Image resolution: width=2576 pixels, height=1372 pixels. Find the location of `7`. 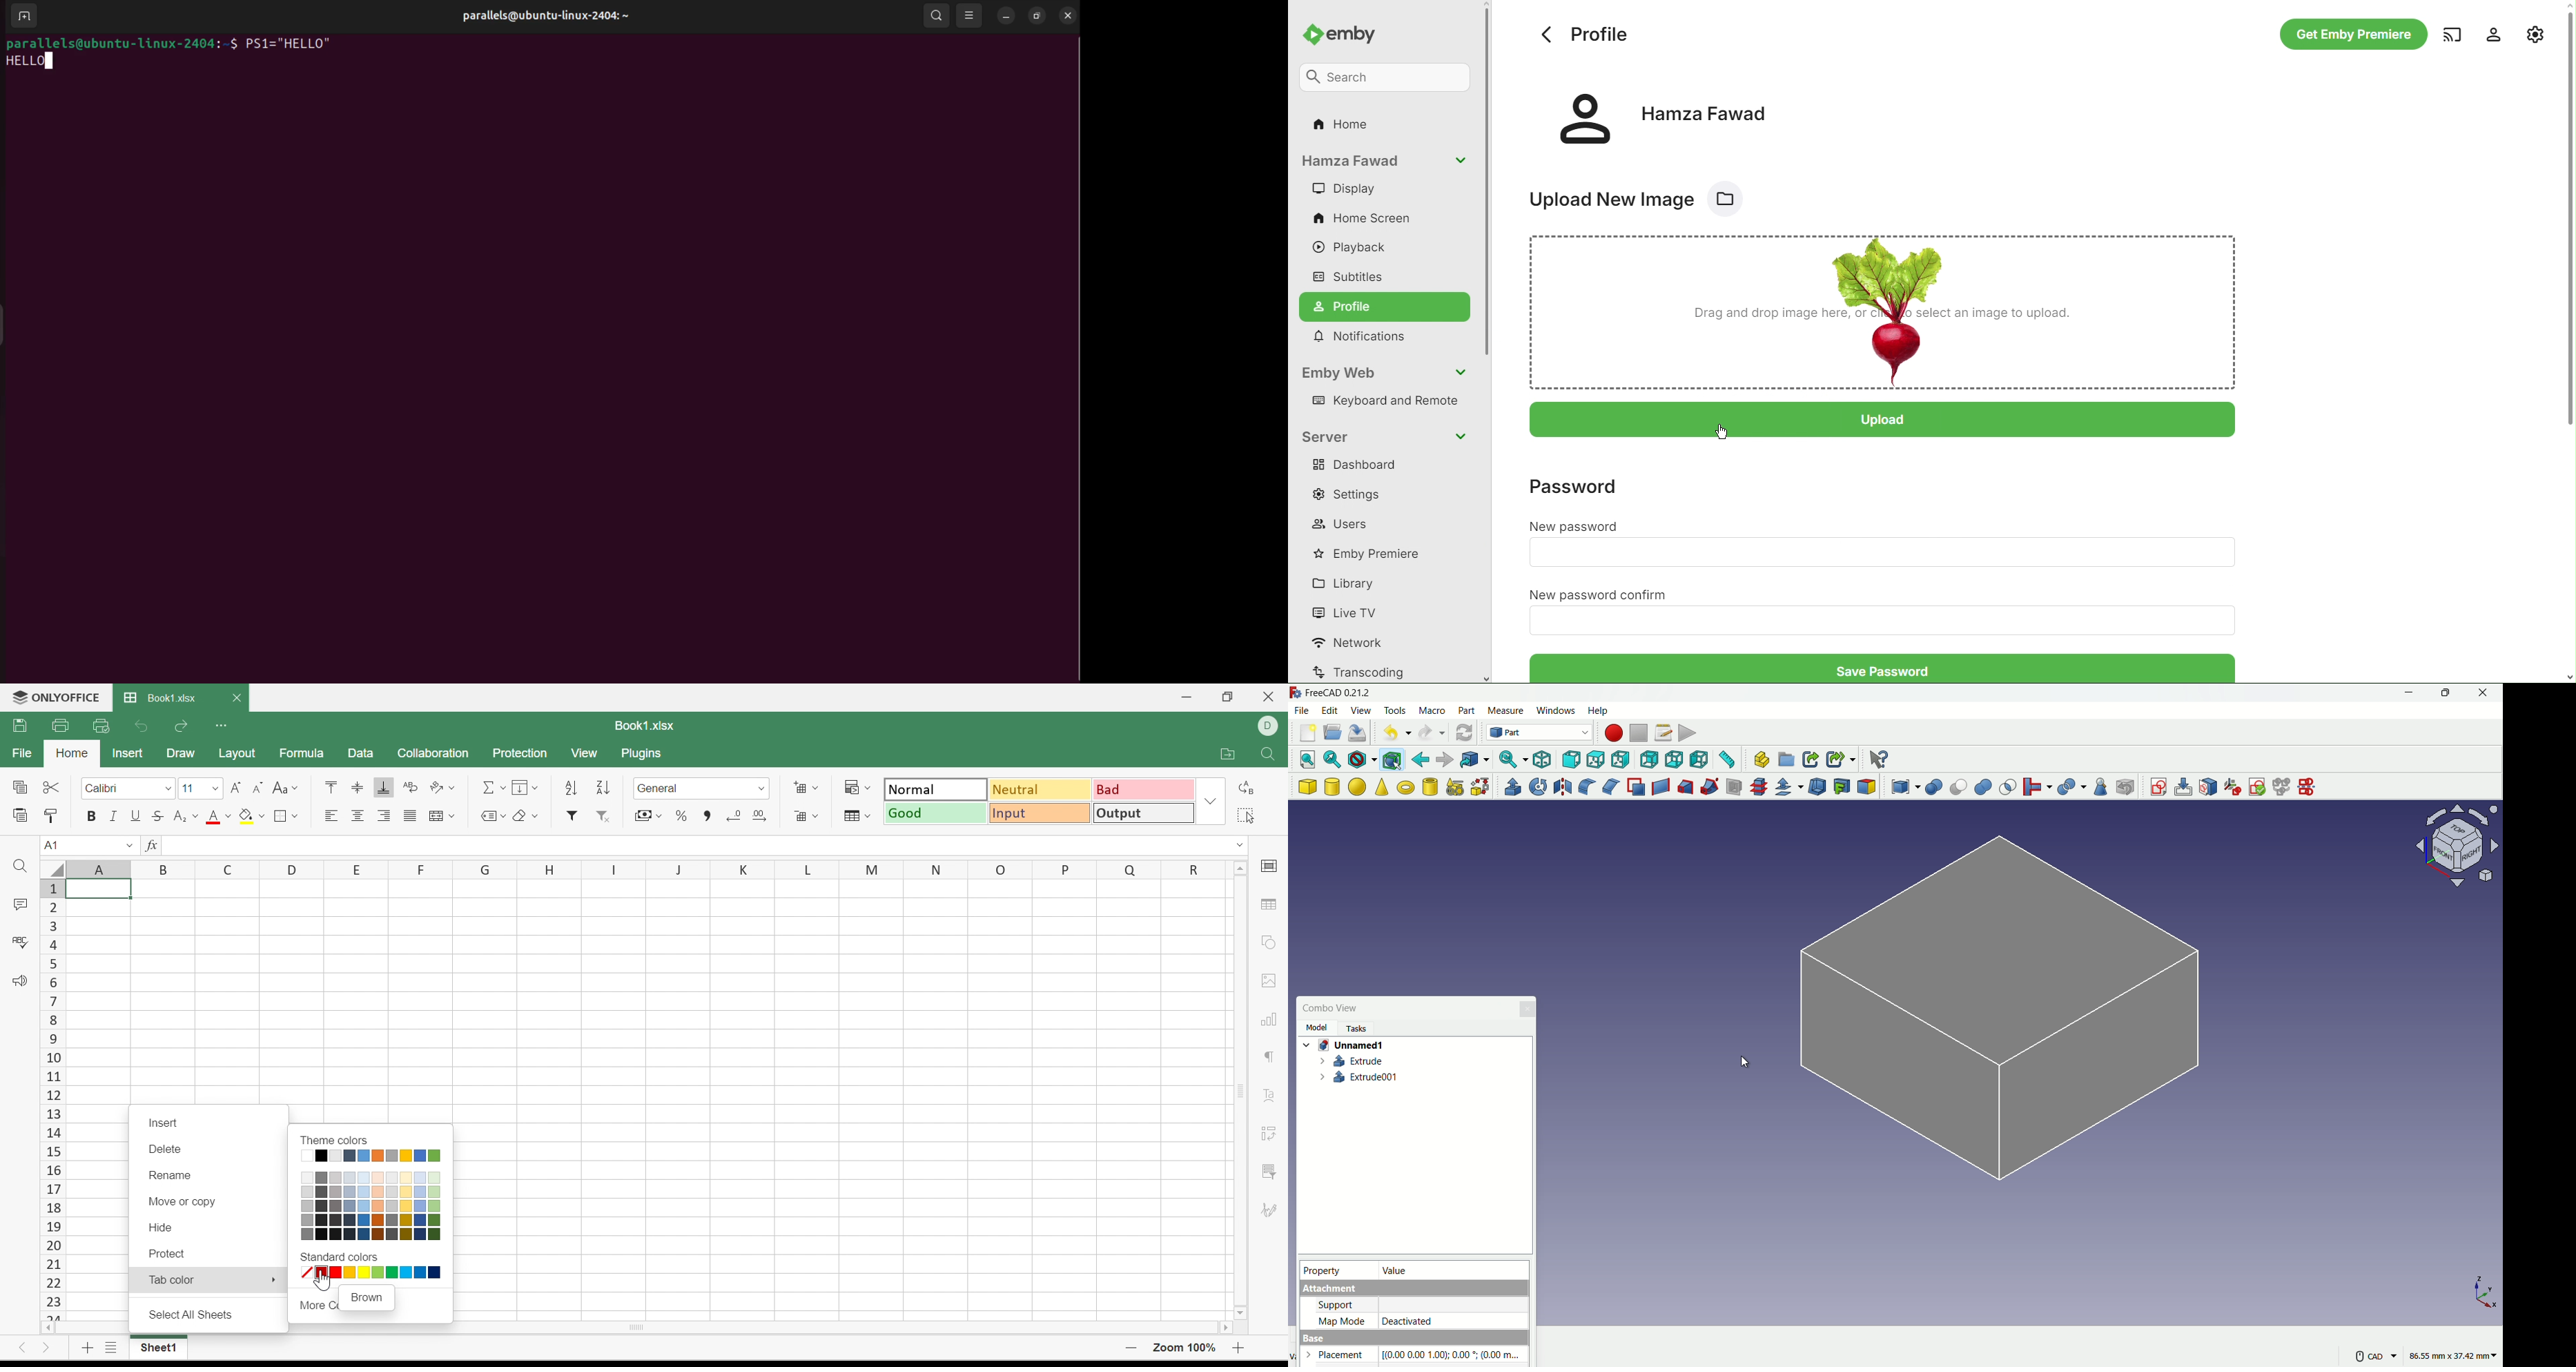

7 is located at coordinates (51, 1001).